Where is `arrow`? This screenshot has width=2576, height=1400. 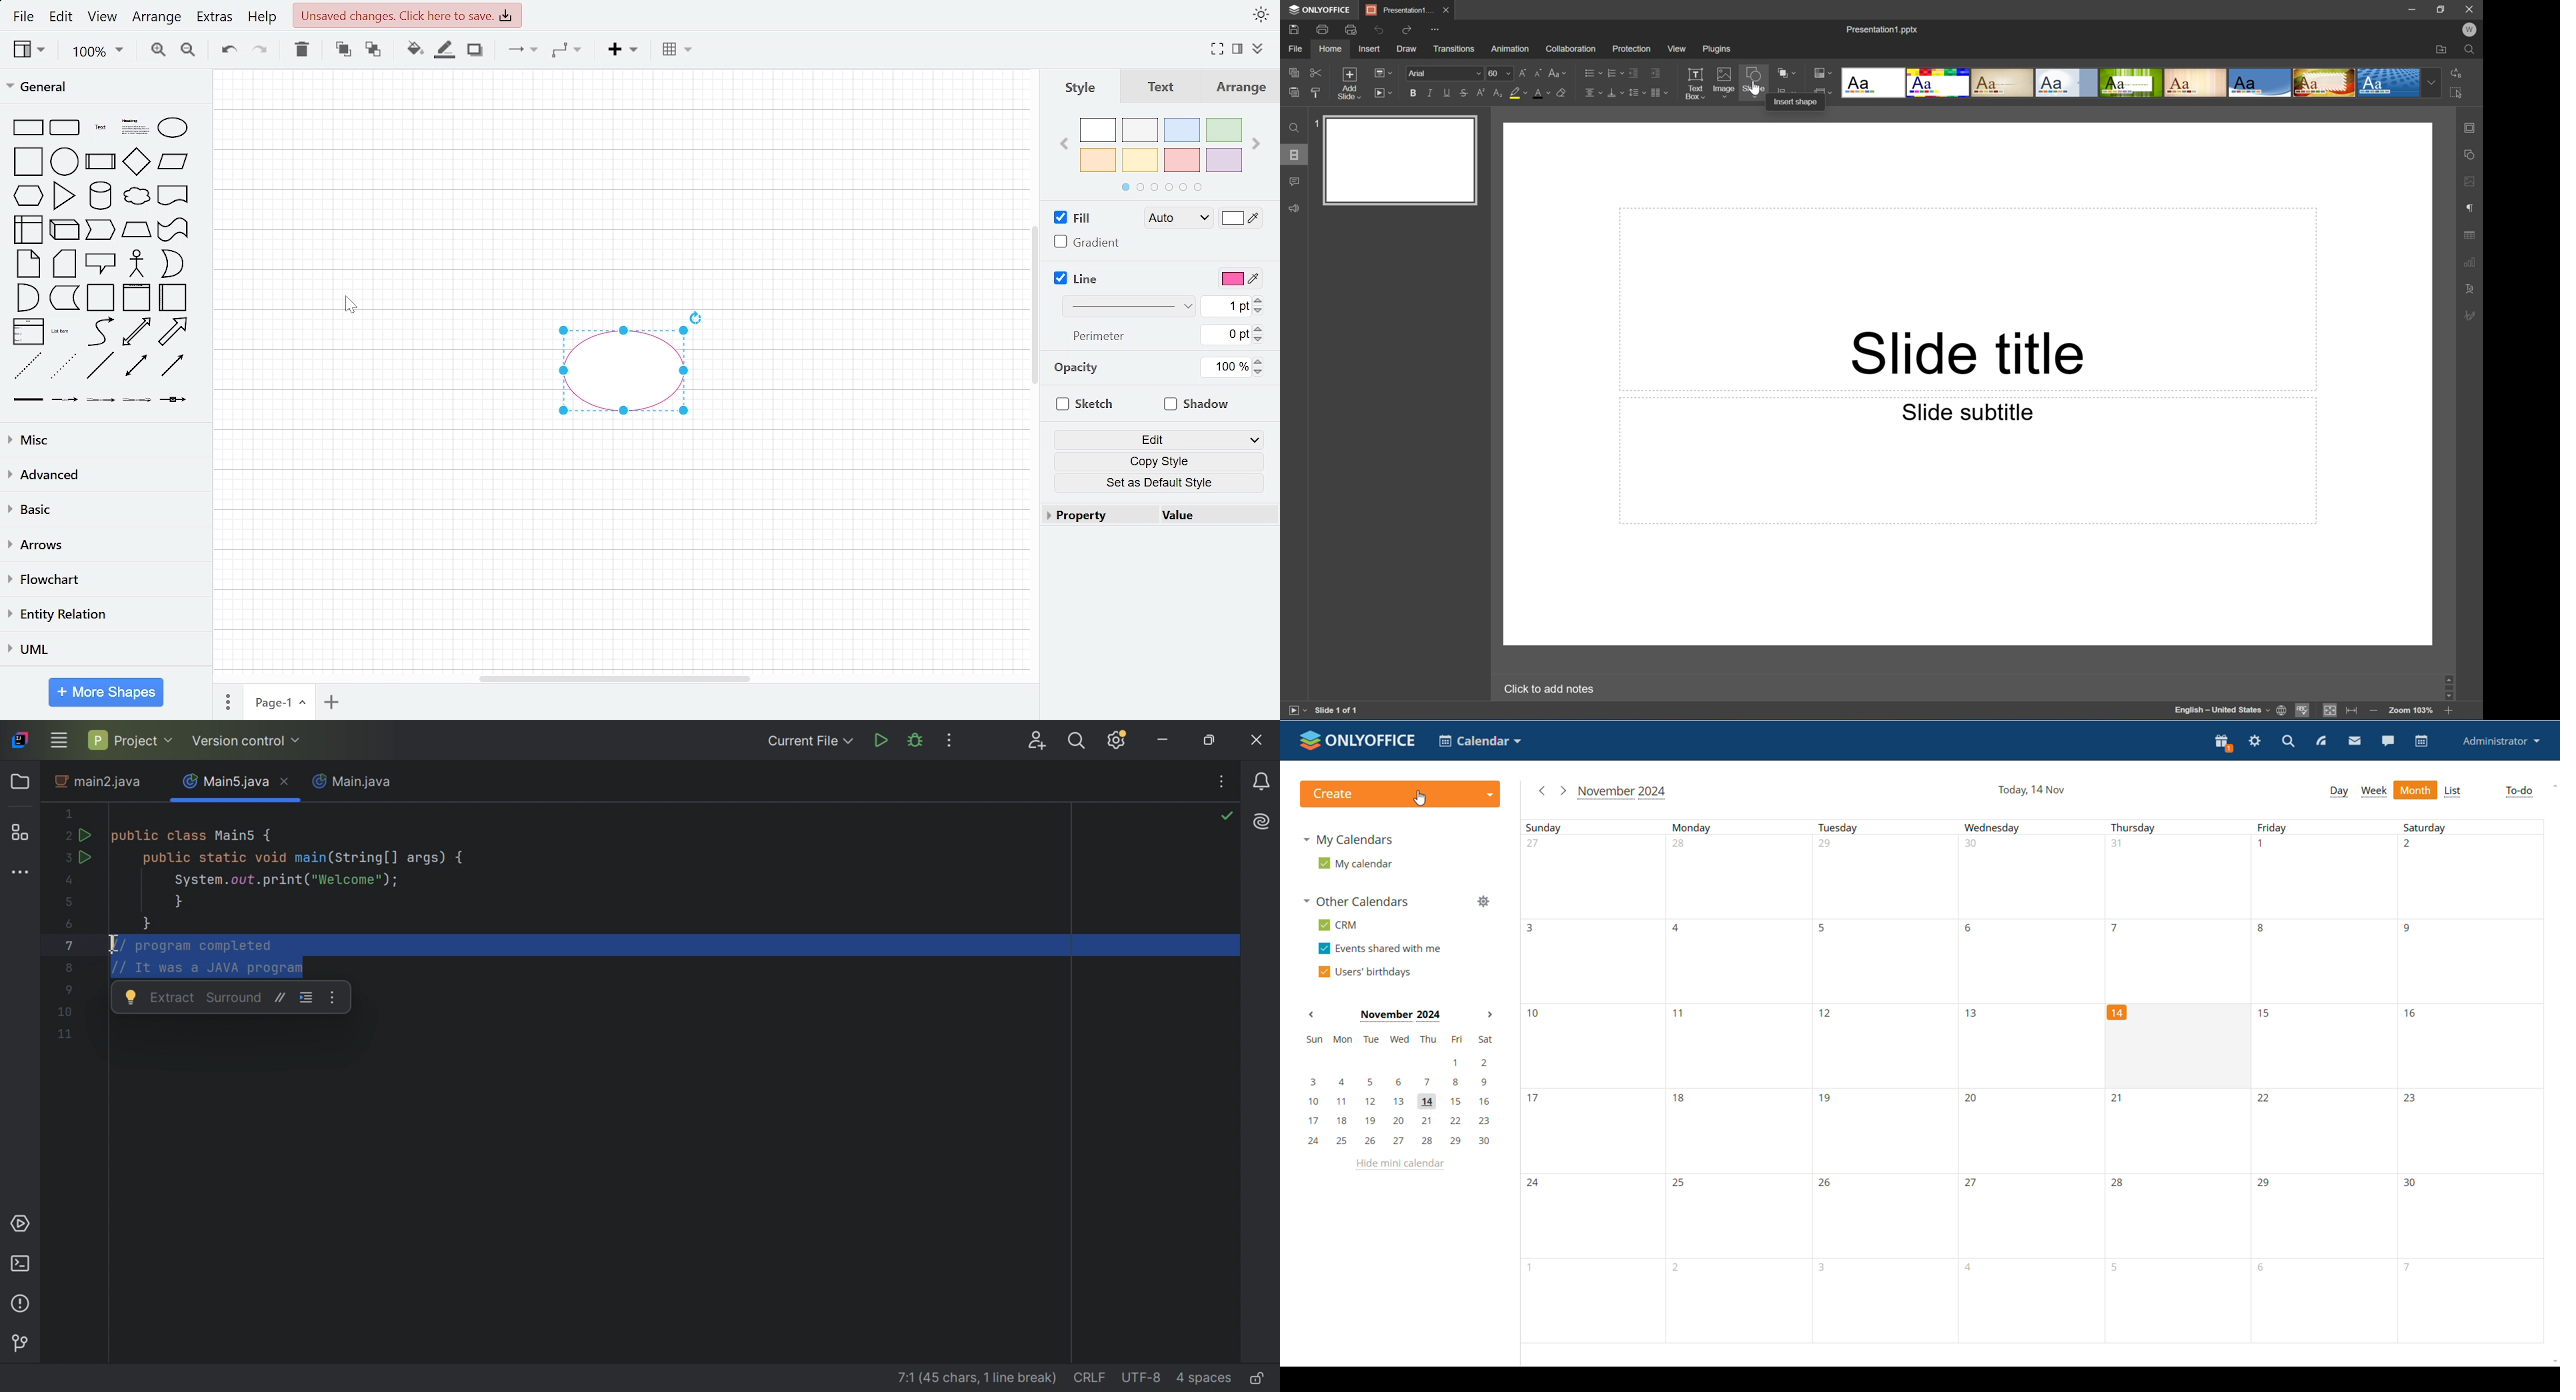
arrow is located at coordinates (175, 333).